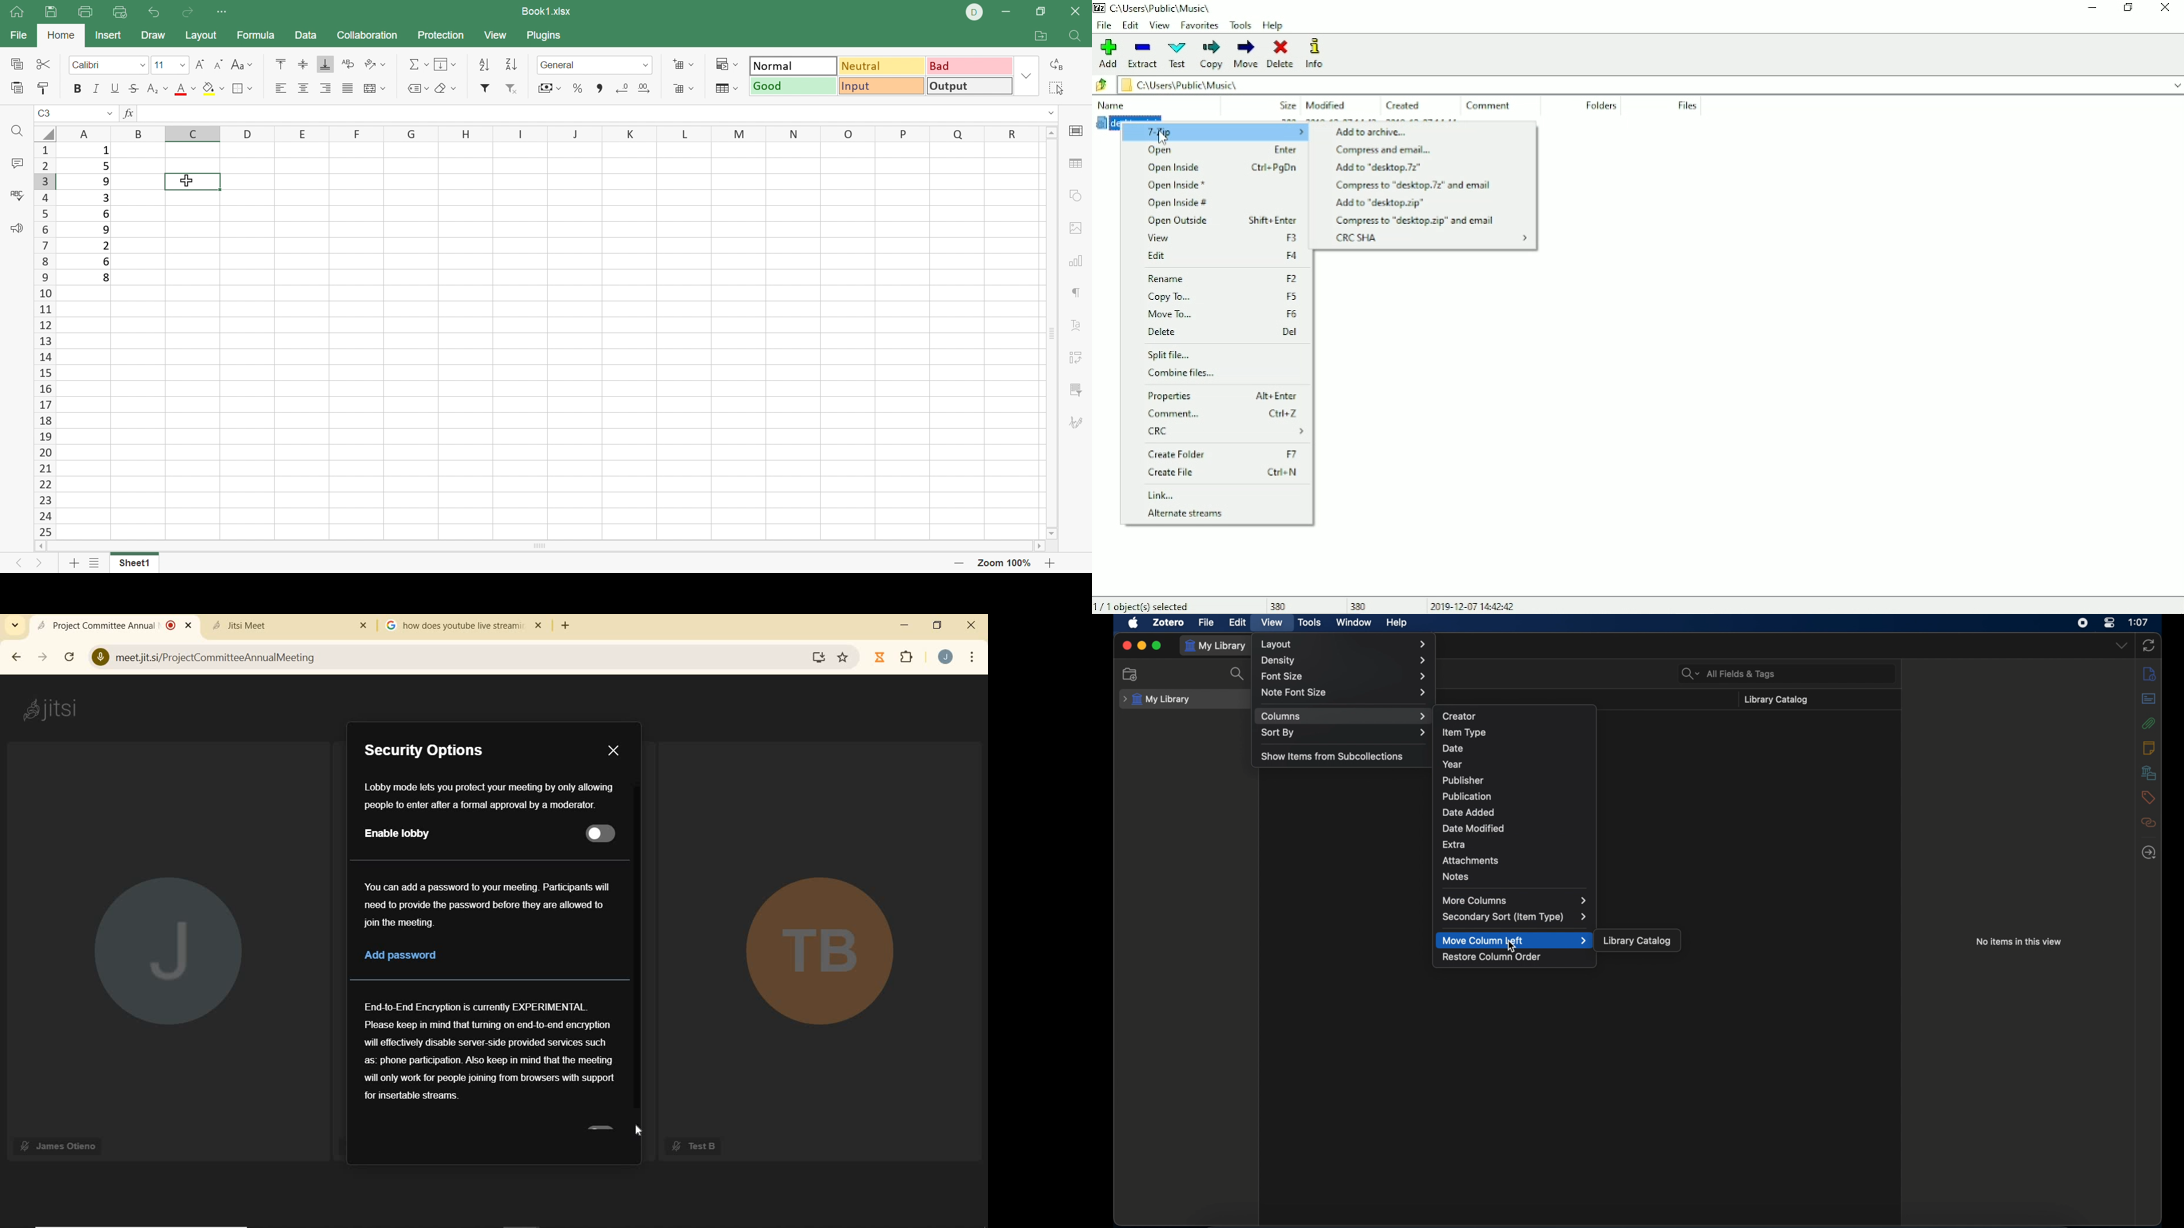 The height and width of the screenshot is (1232, 2184). Describe the element at coordinates (73, 565) in the screenshot. I see `Add sheet` at that location.